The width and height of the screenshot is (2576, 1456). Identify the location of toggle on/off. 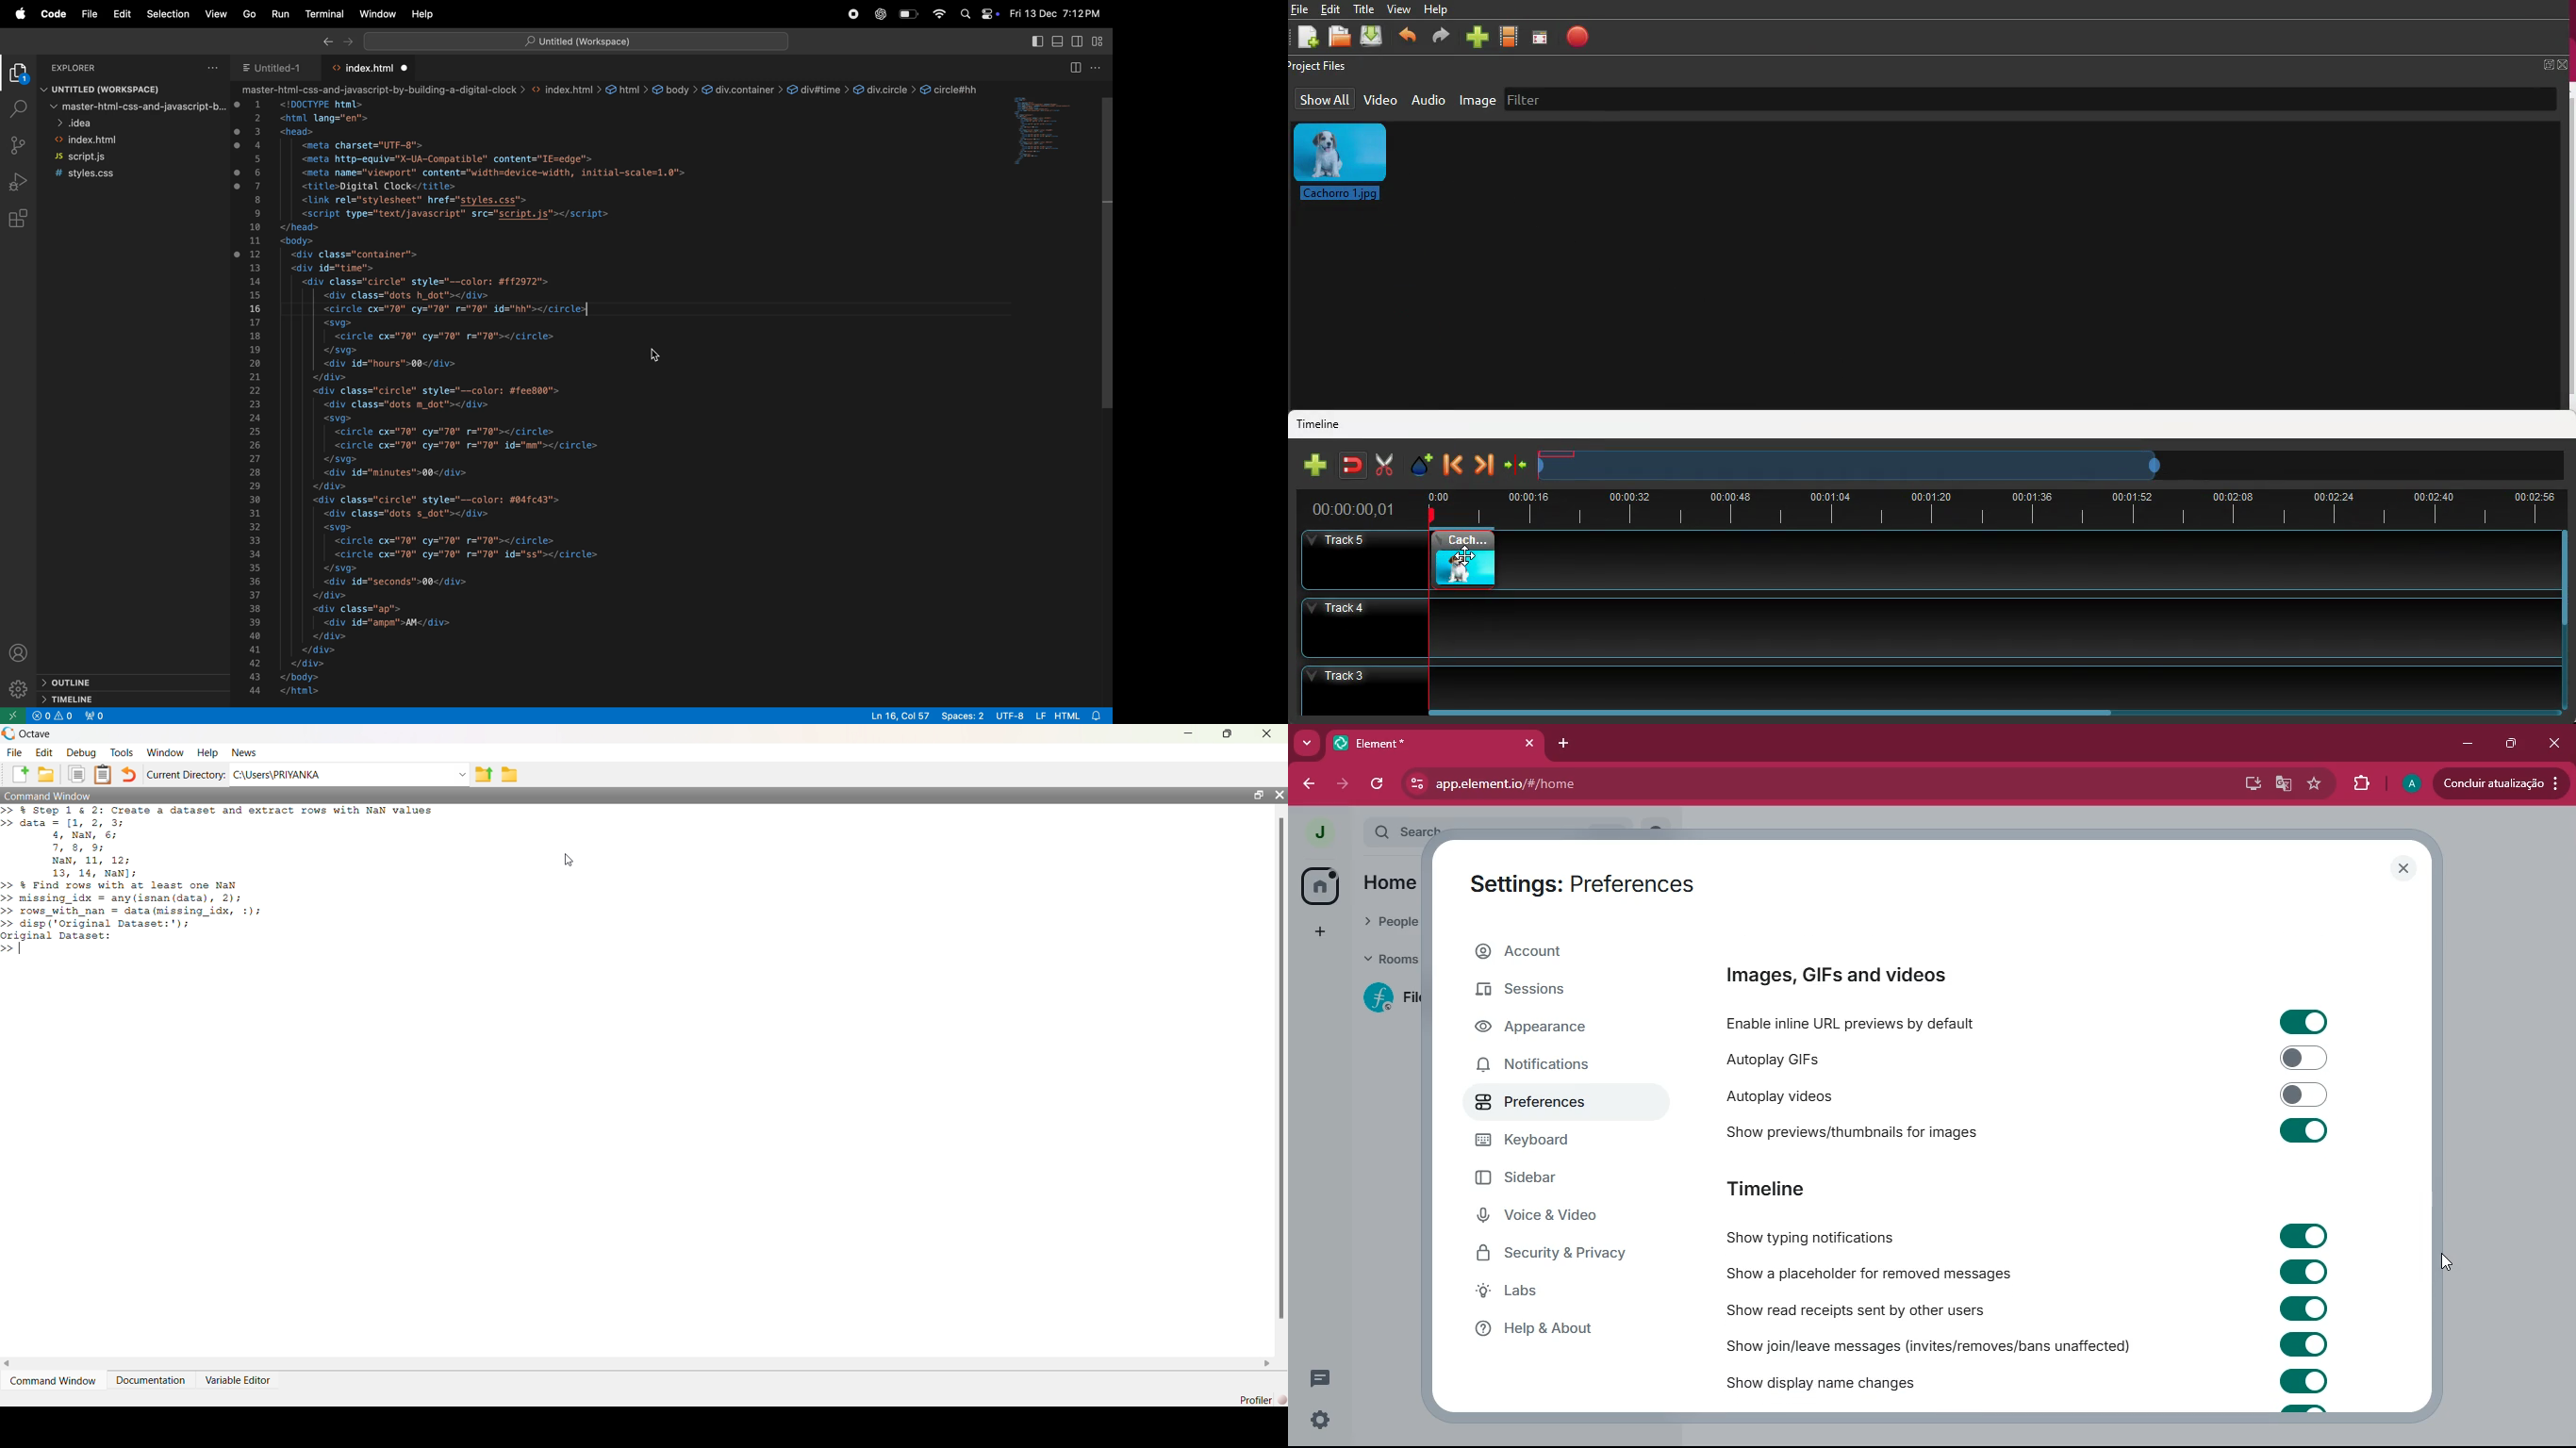
(2304, 1380).